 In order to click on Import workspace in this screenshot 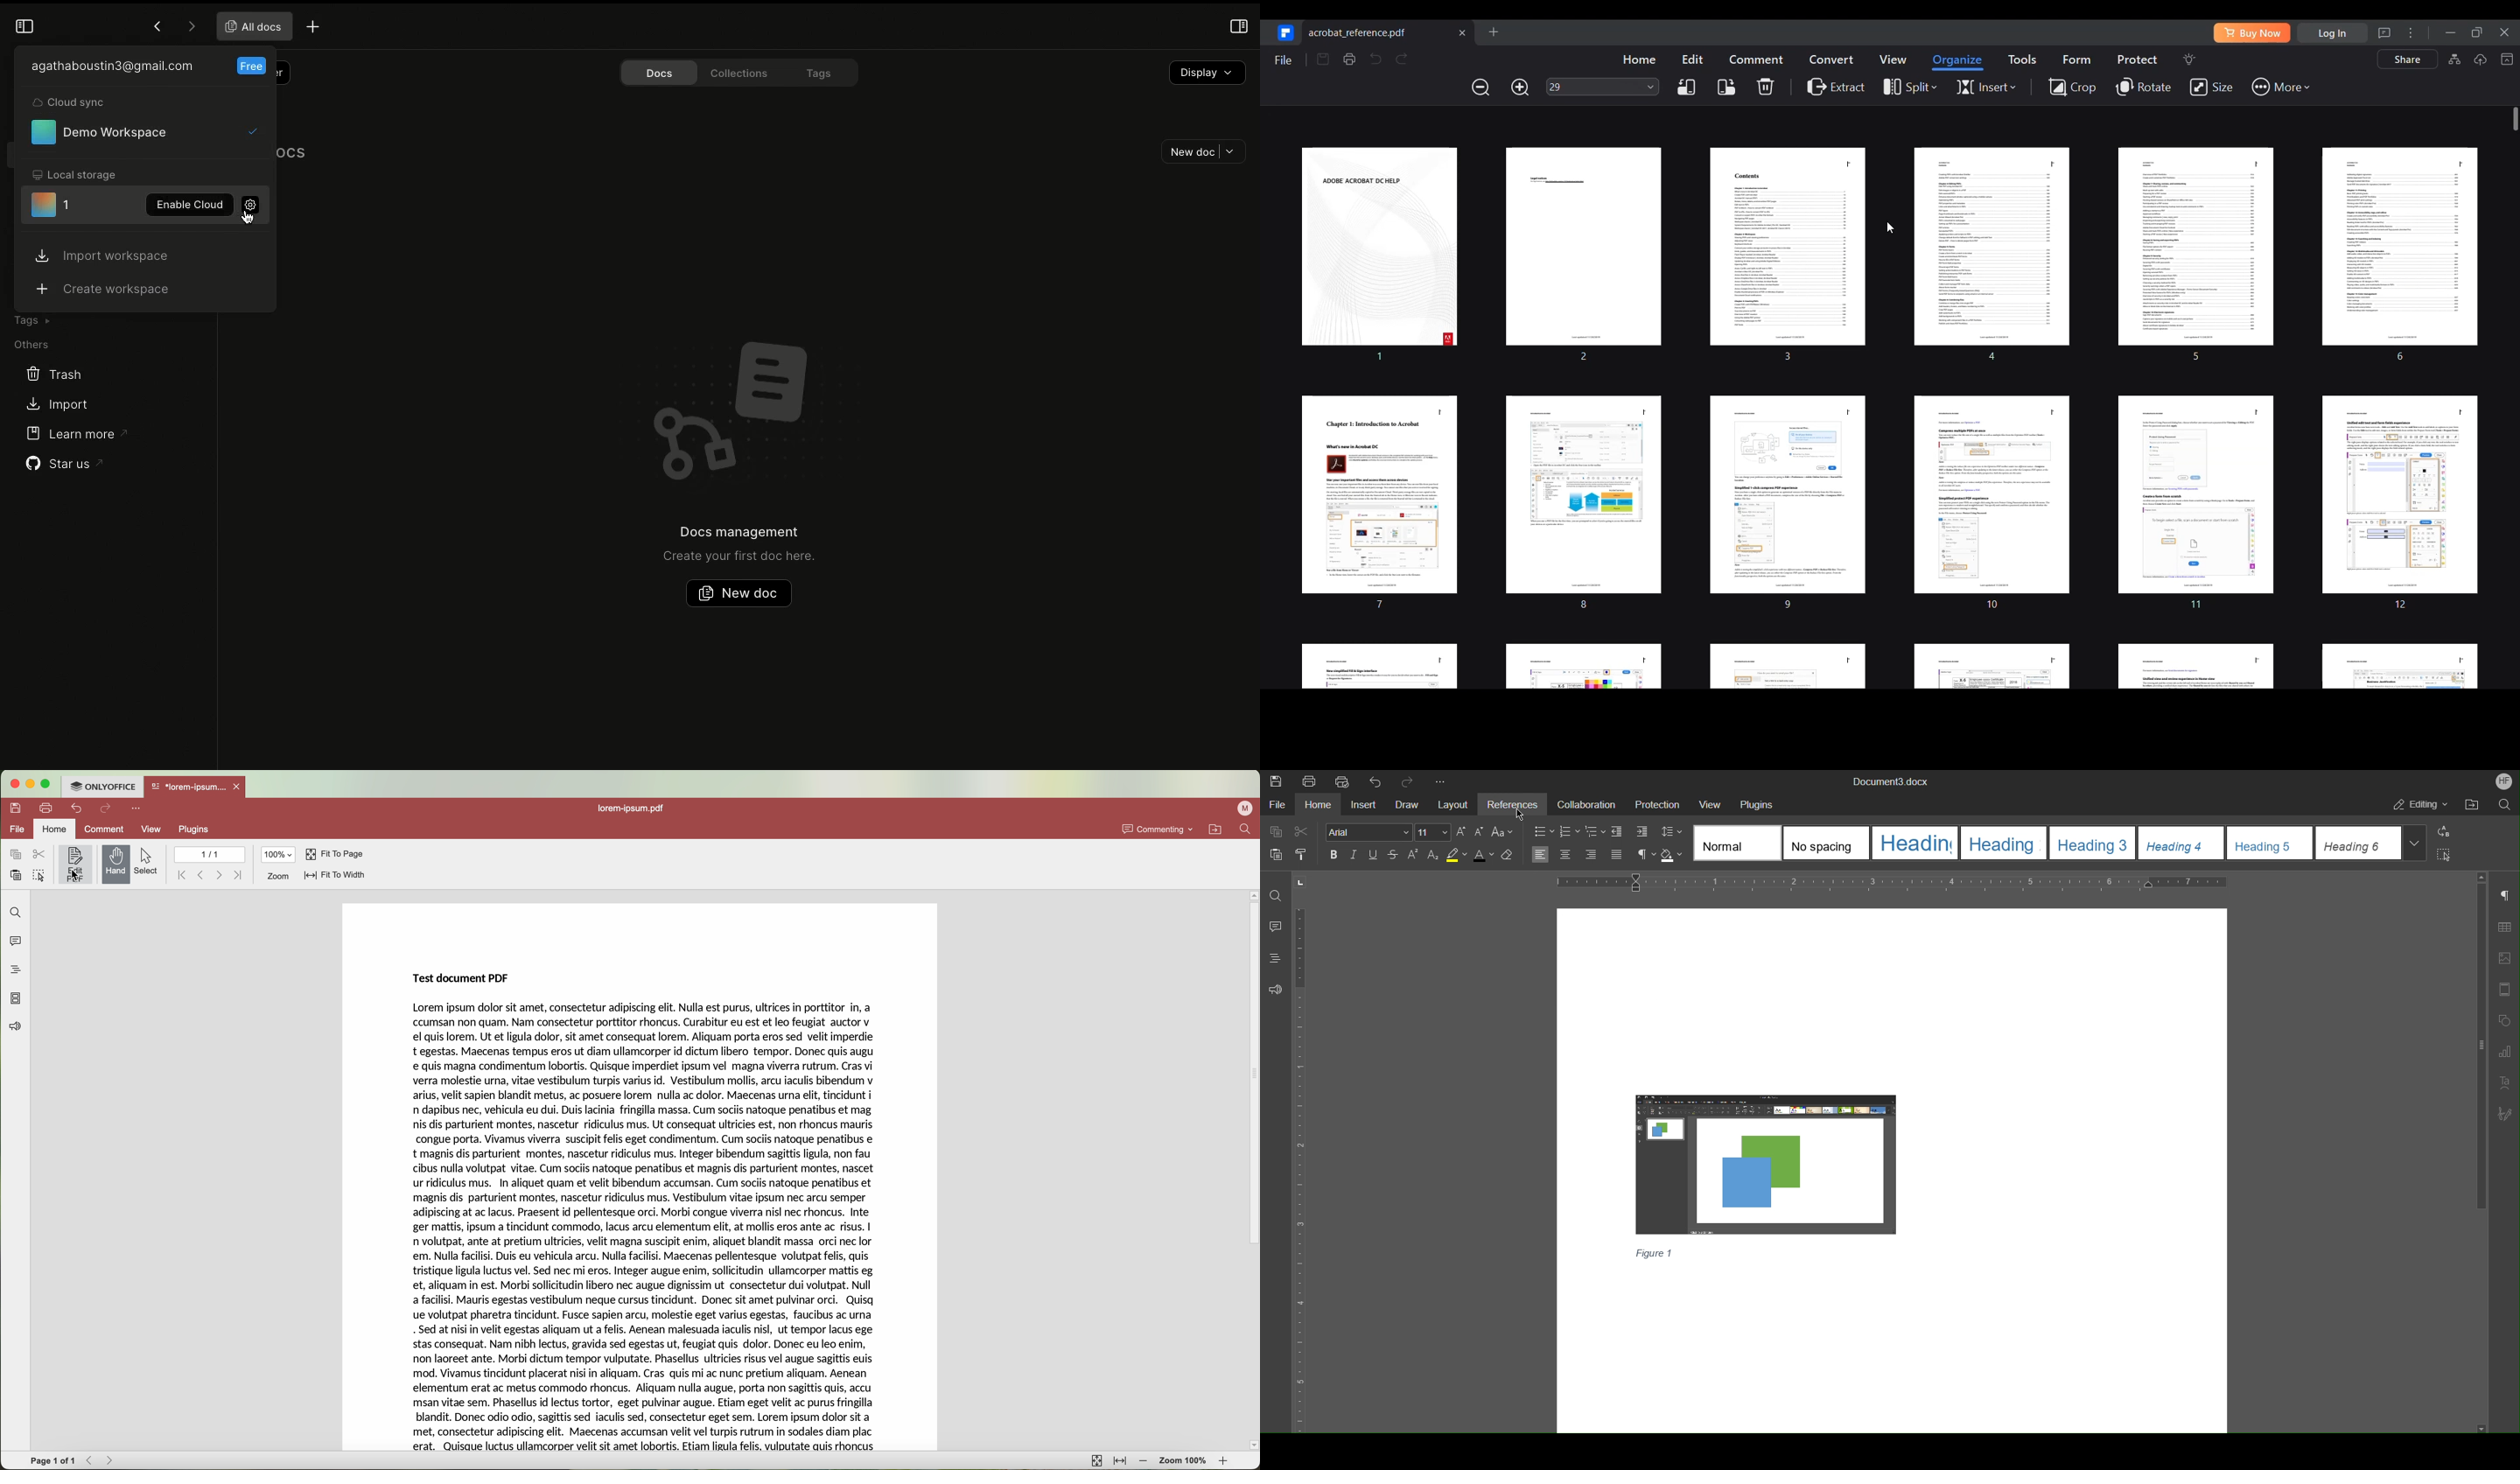, I will do `click(102, 258)`.